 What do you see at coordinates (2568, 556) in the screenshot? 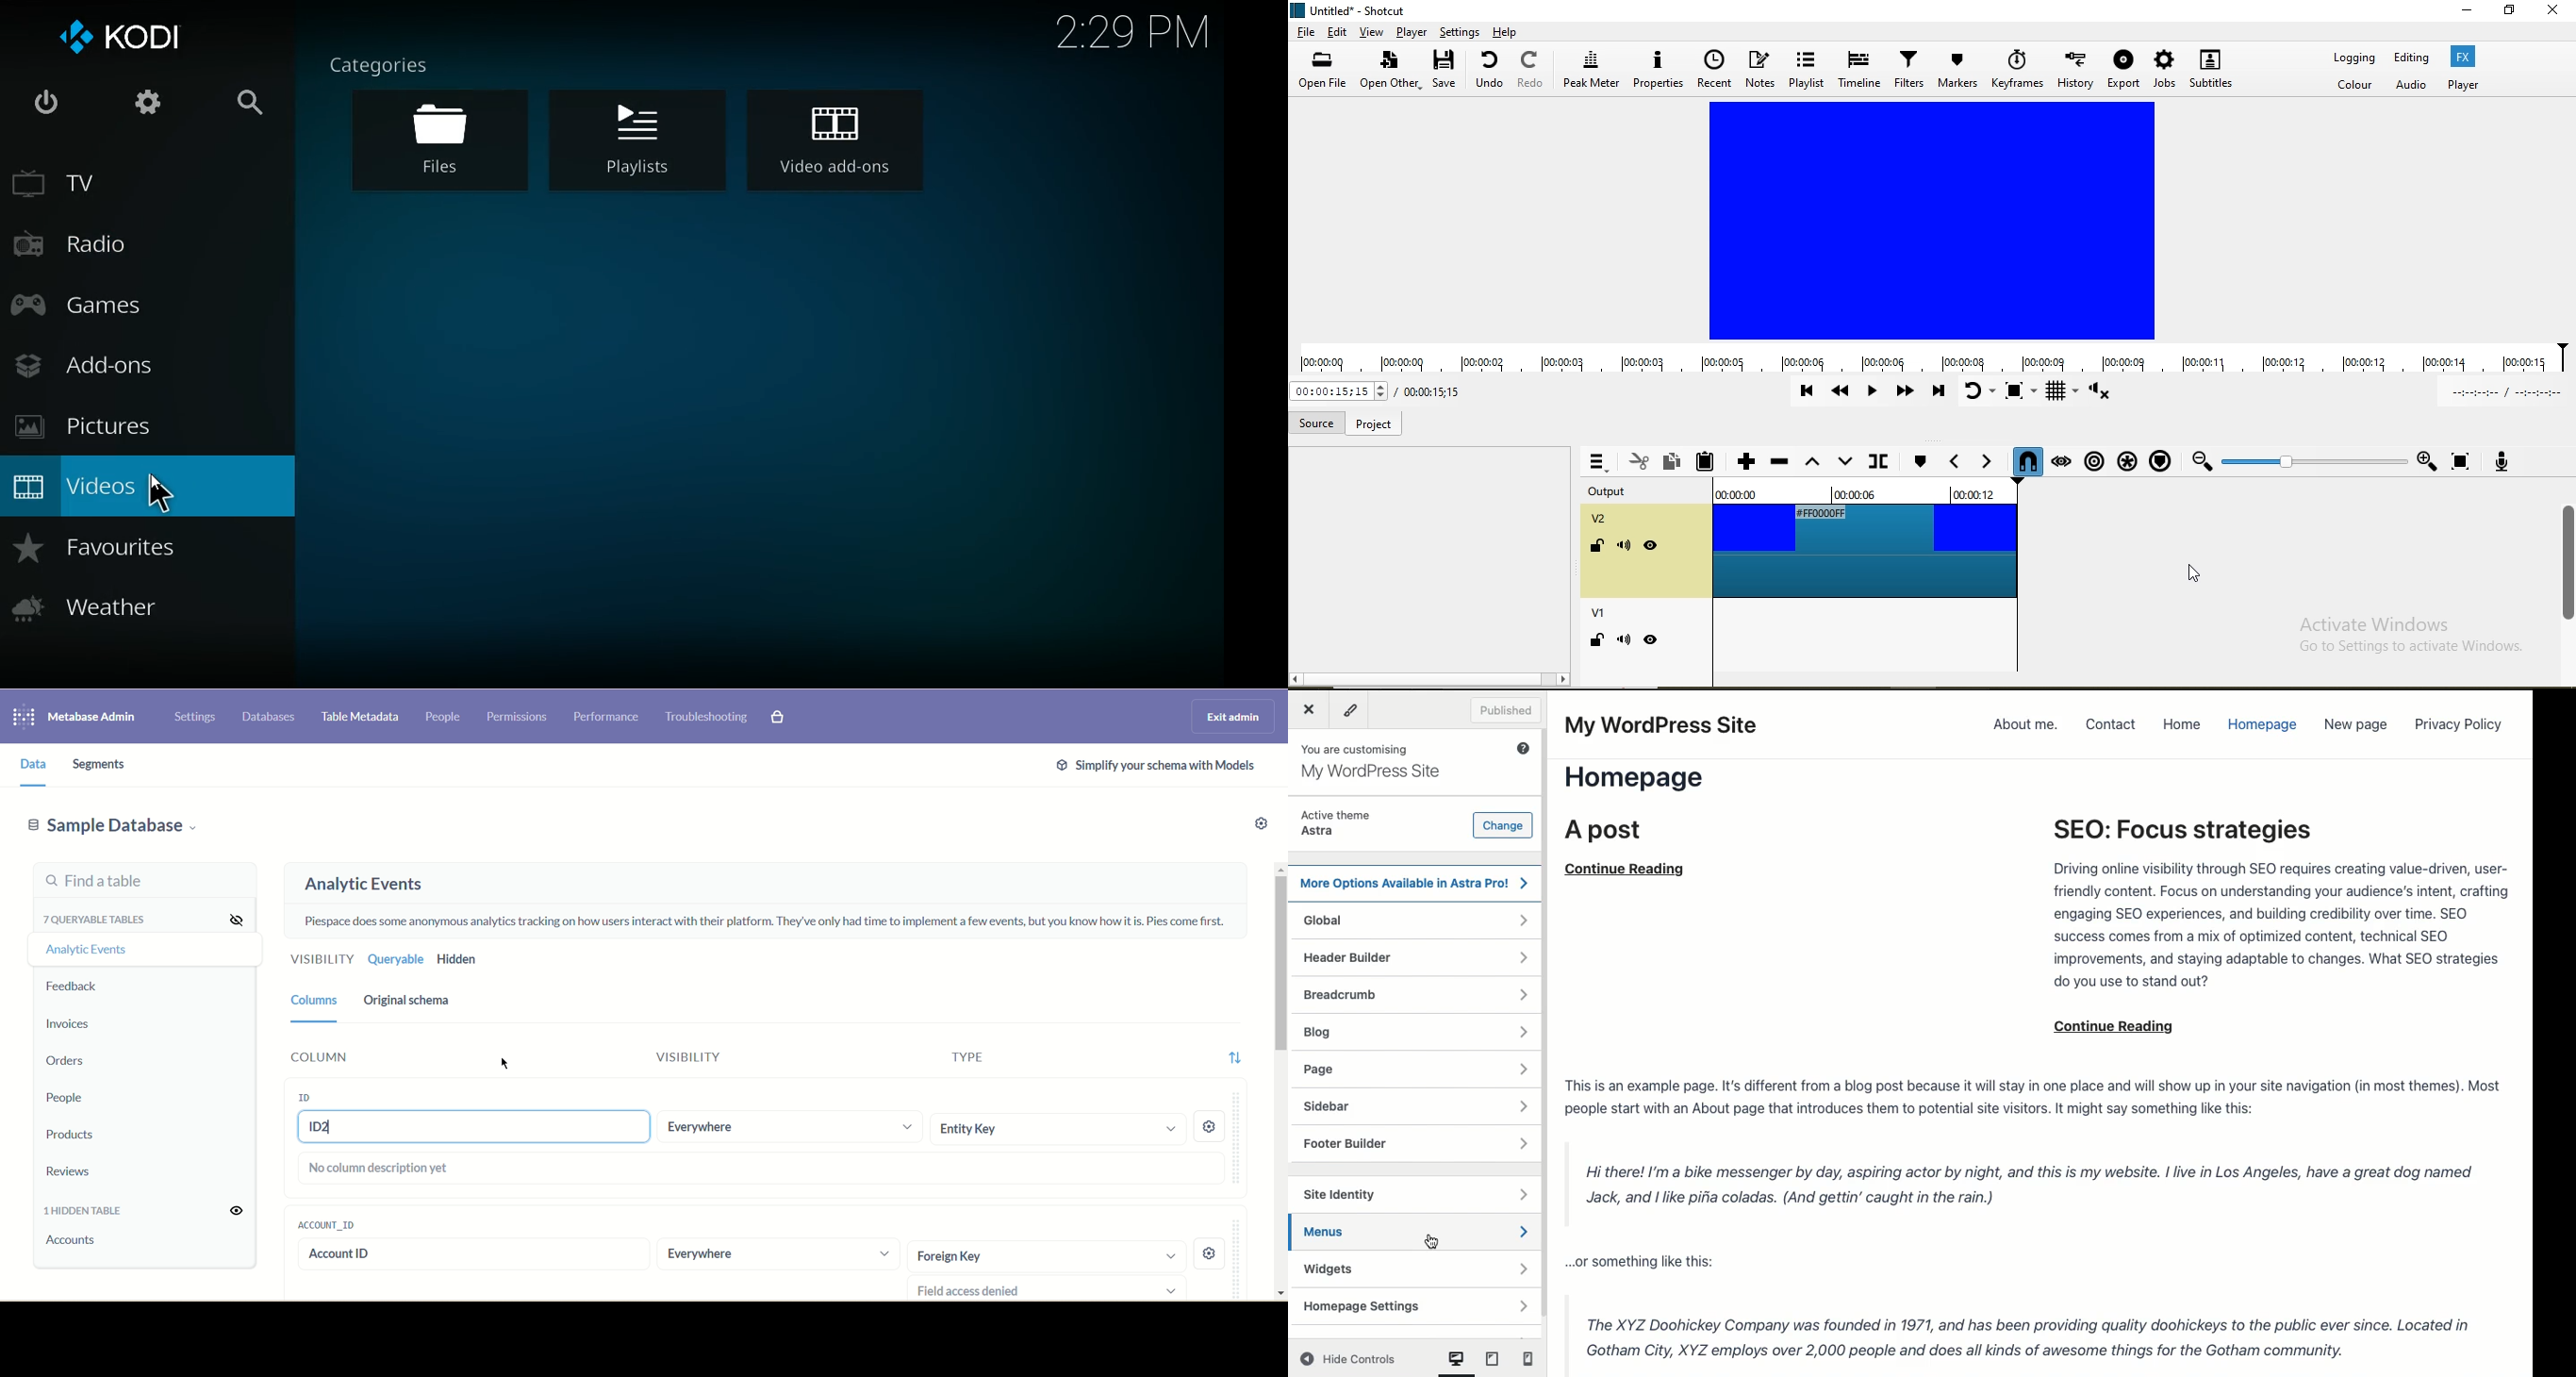
I see `scroll bar` at bounding box center [2568, 556].